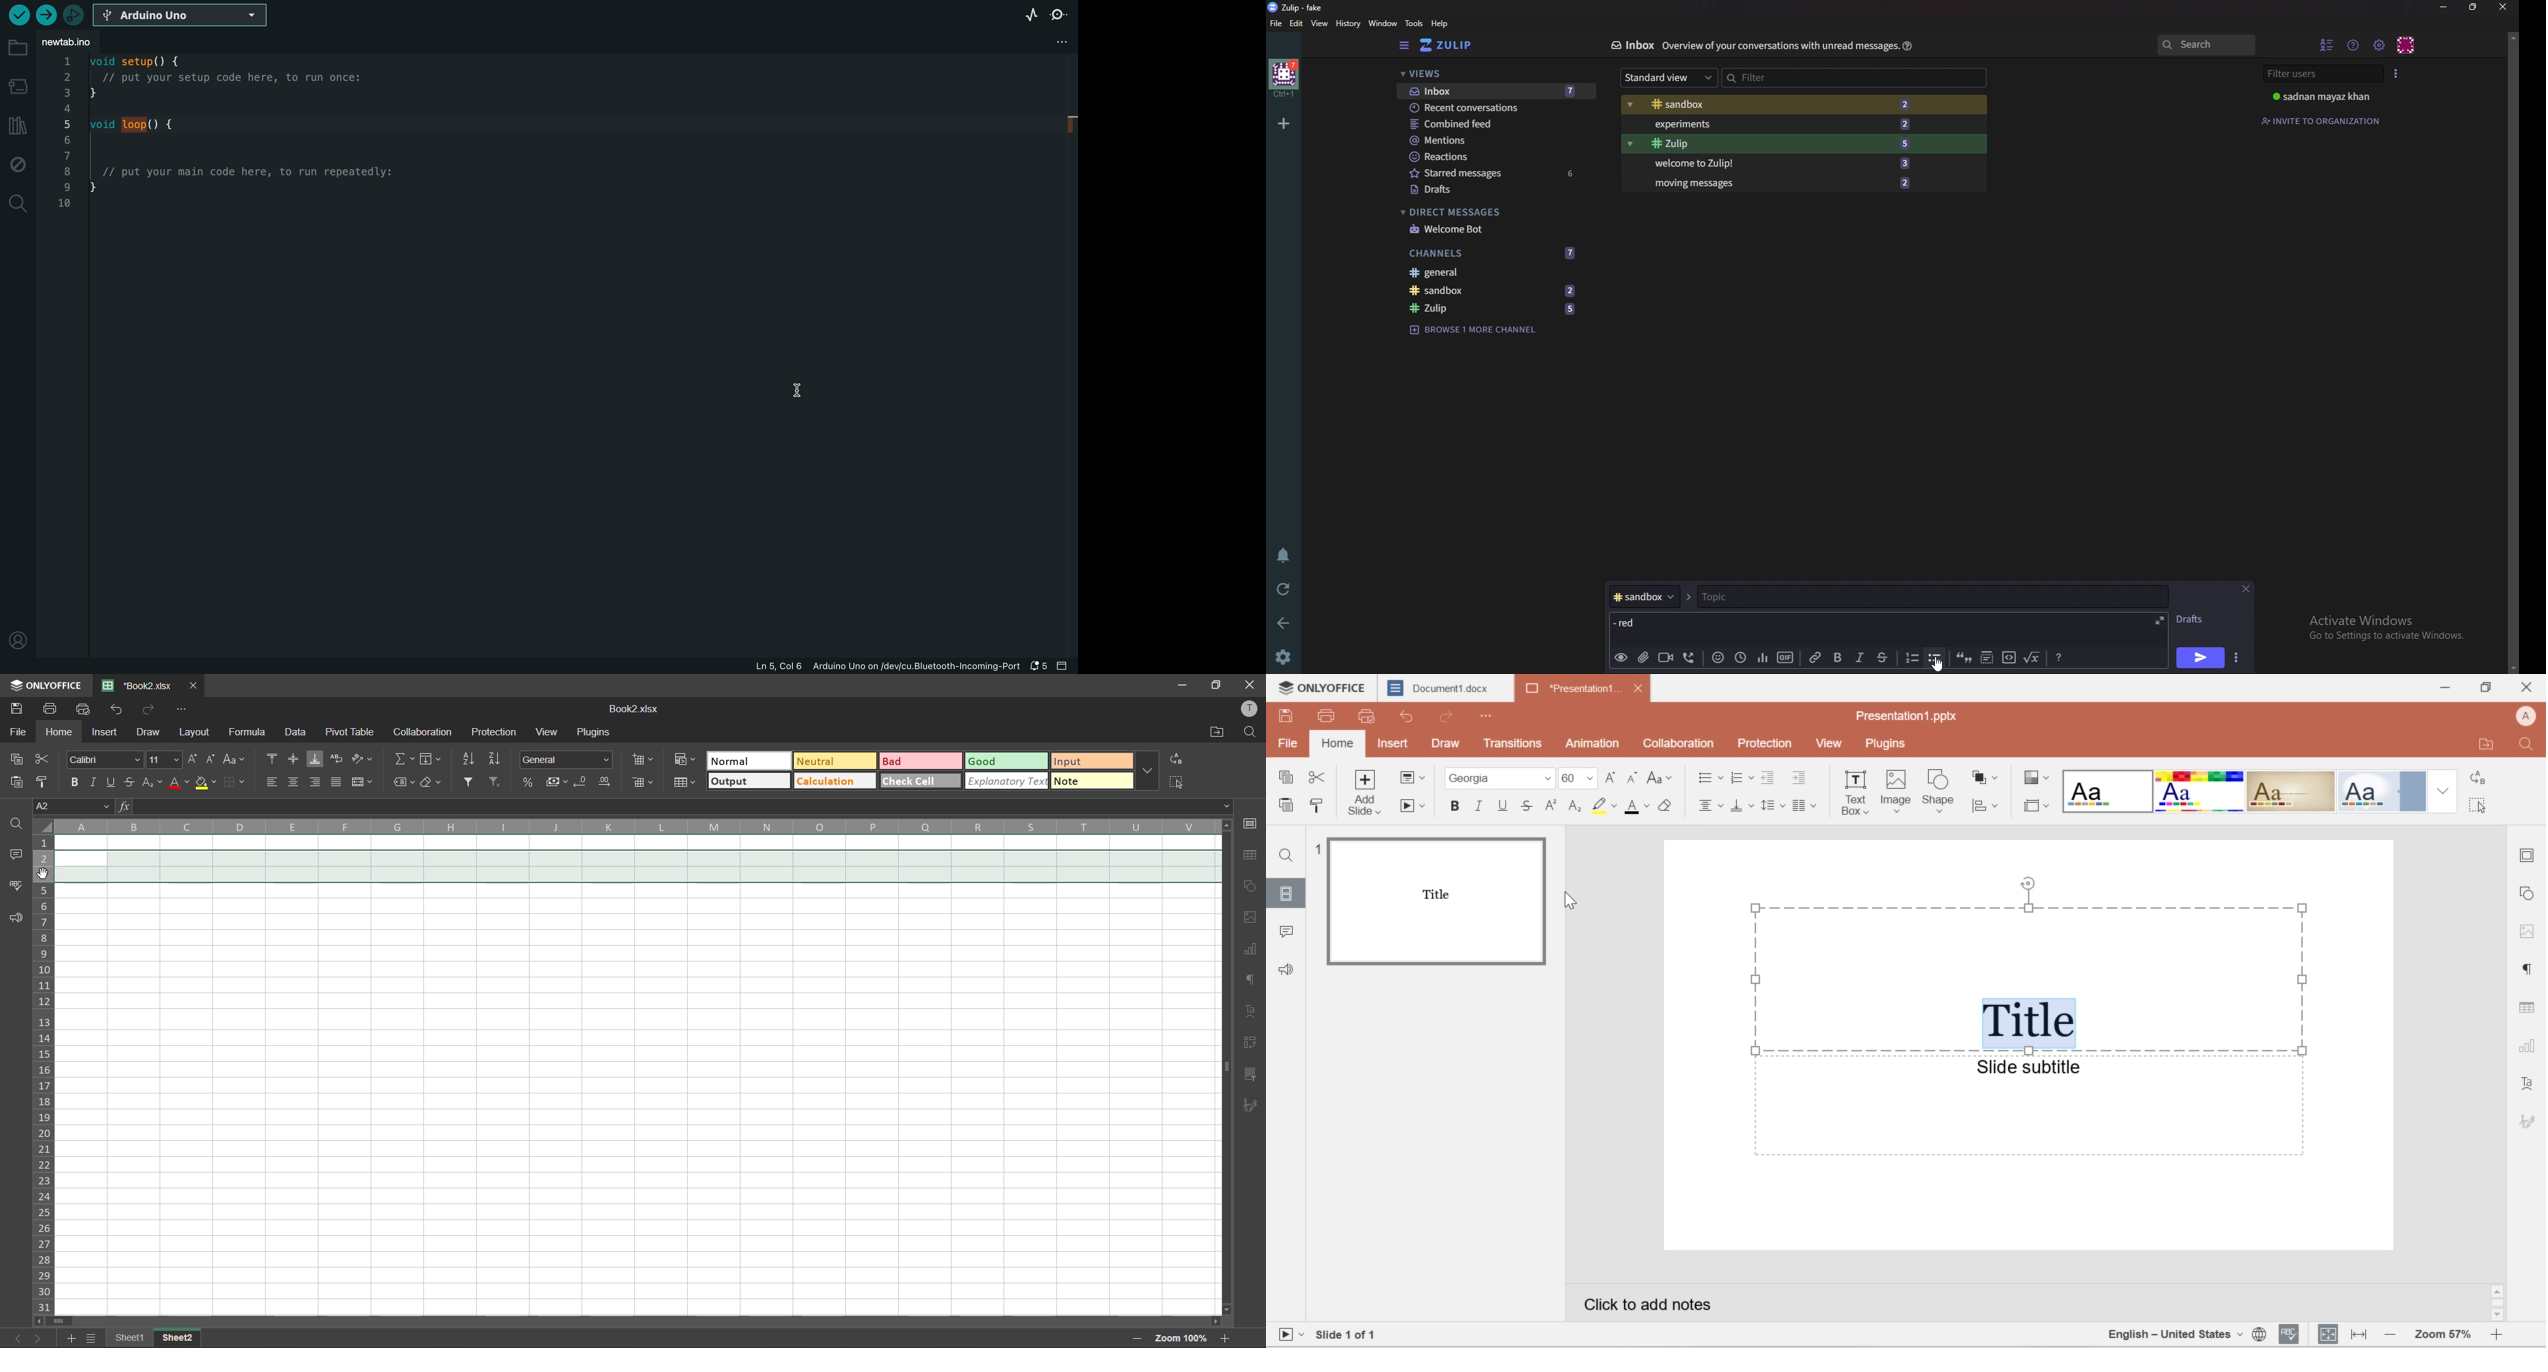 The image size is (2548, 1372). Describe the element at coordinates (1336, 745) in the screenshot. I see `home` at that location.